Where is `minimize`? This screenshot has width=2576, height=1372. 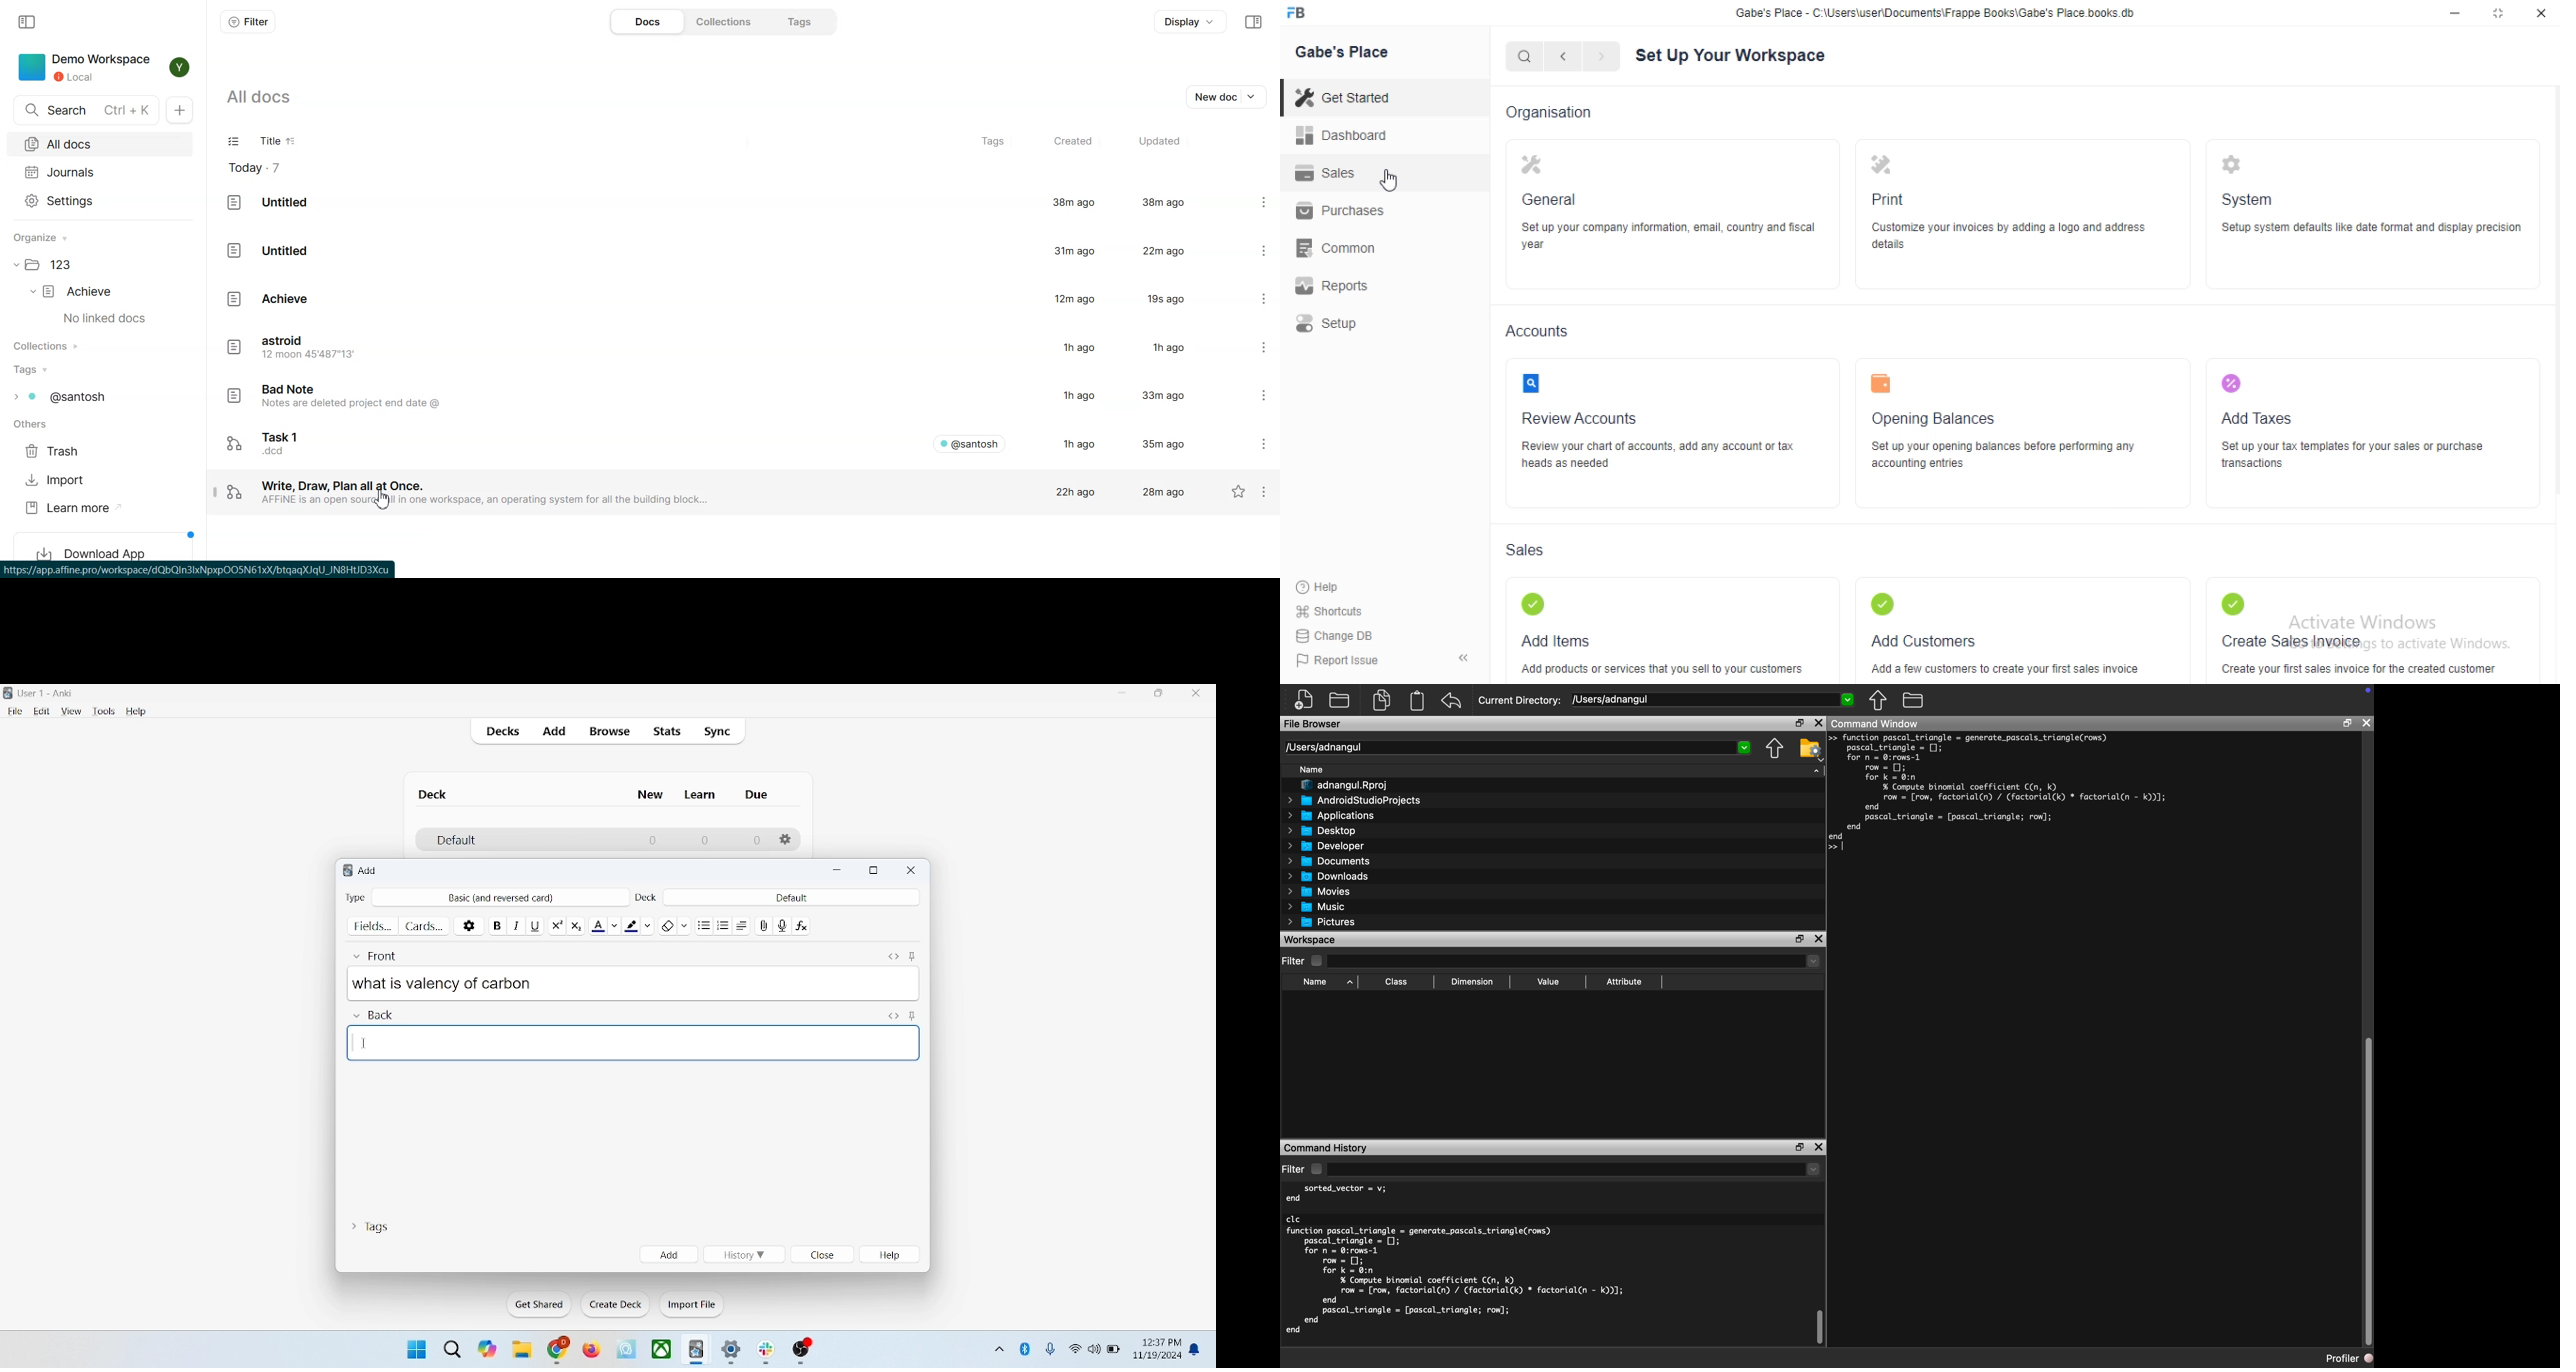 minimize is located at coordinates (1124, 694).